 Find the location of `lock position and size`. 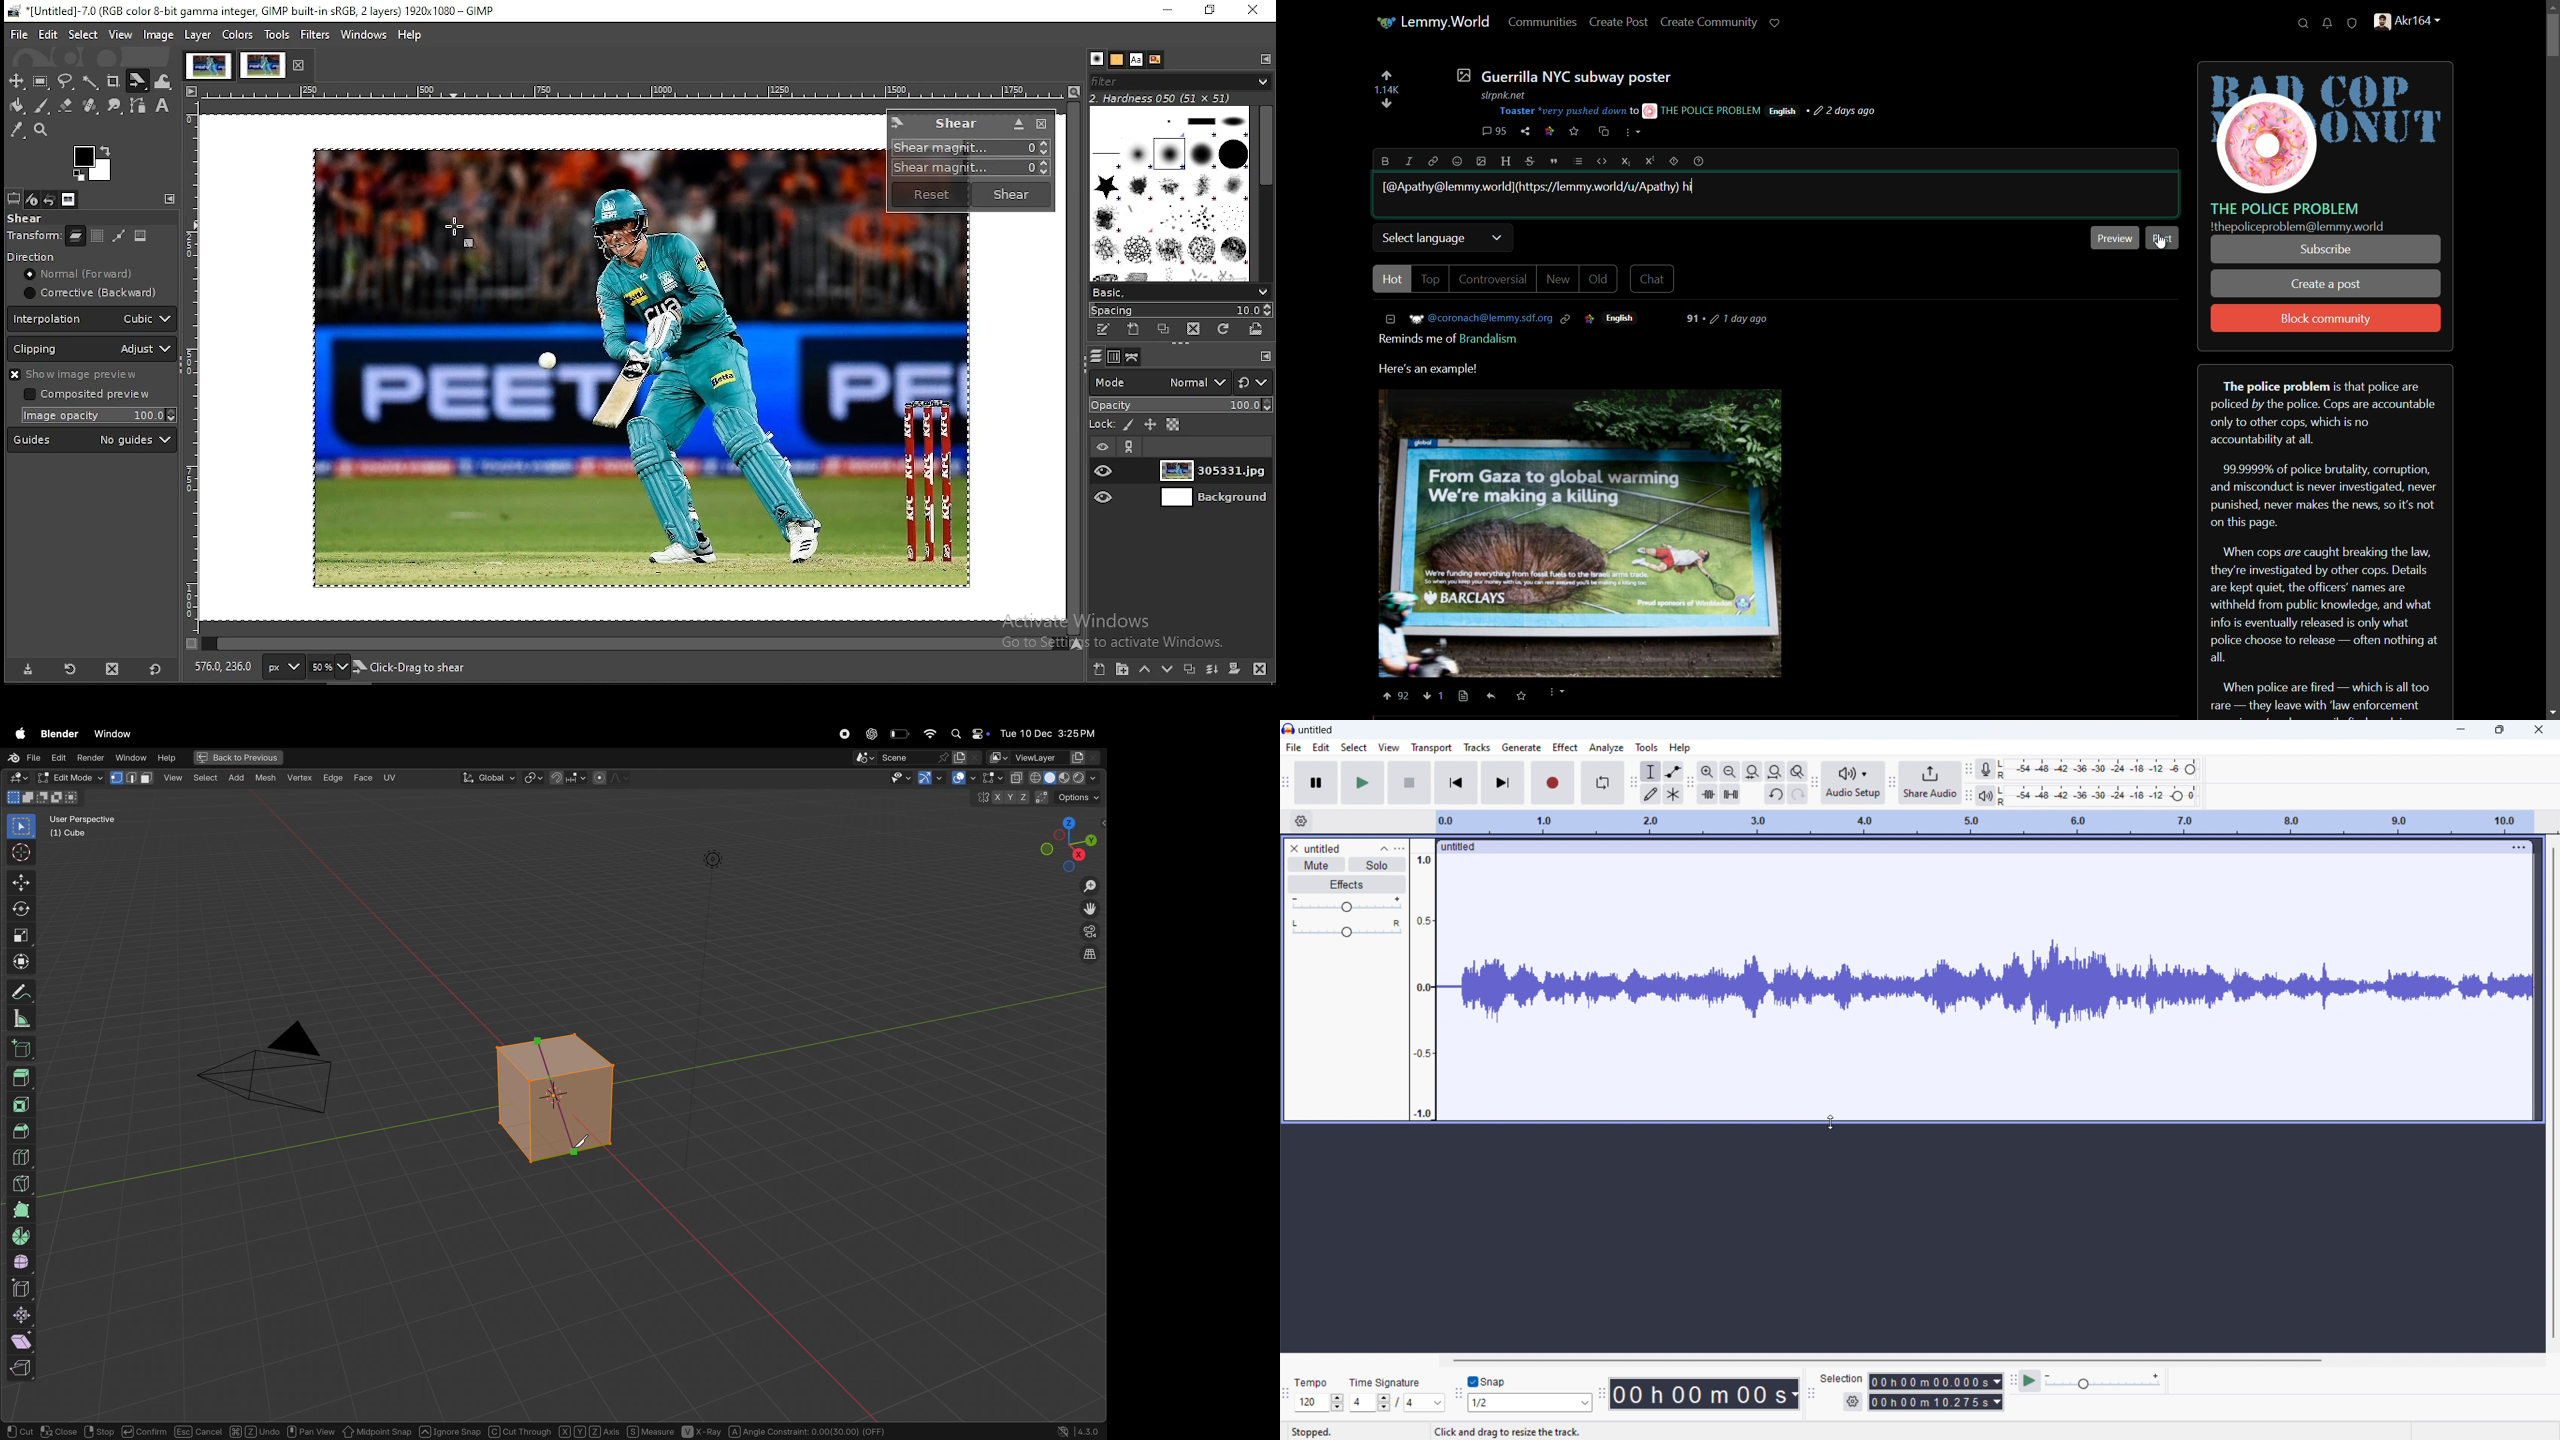

lock position and size is located at coordinates (1153, 426).